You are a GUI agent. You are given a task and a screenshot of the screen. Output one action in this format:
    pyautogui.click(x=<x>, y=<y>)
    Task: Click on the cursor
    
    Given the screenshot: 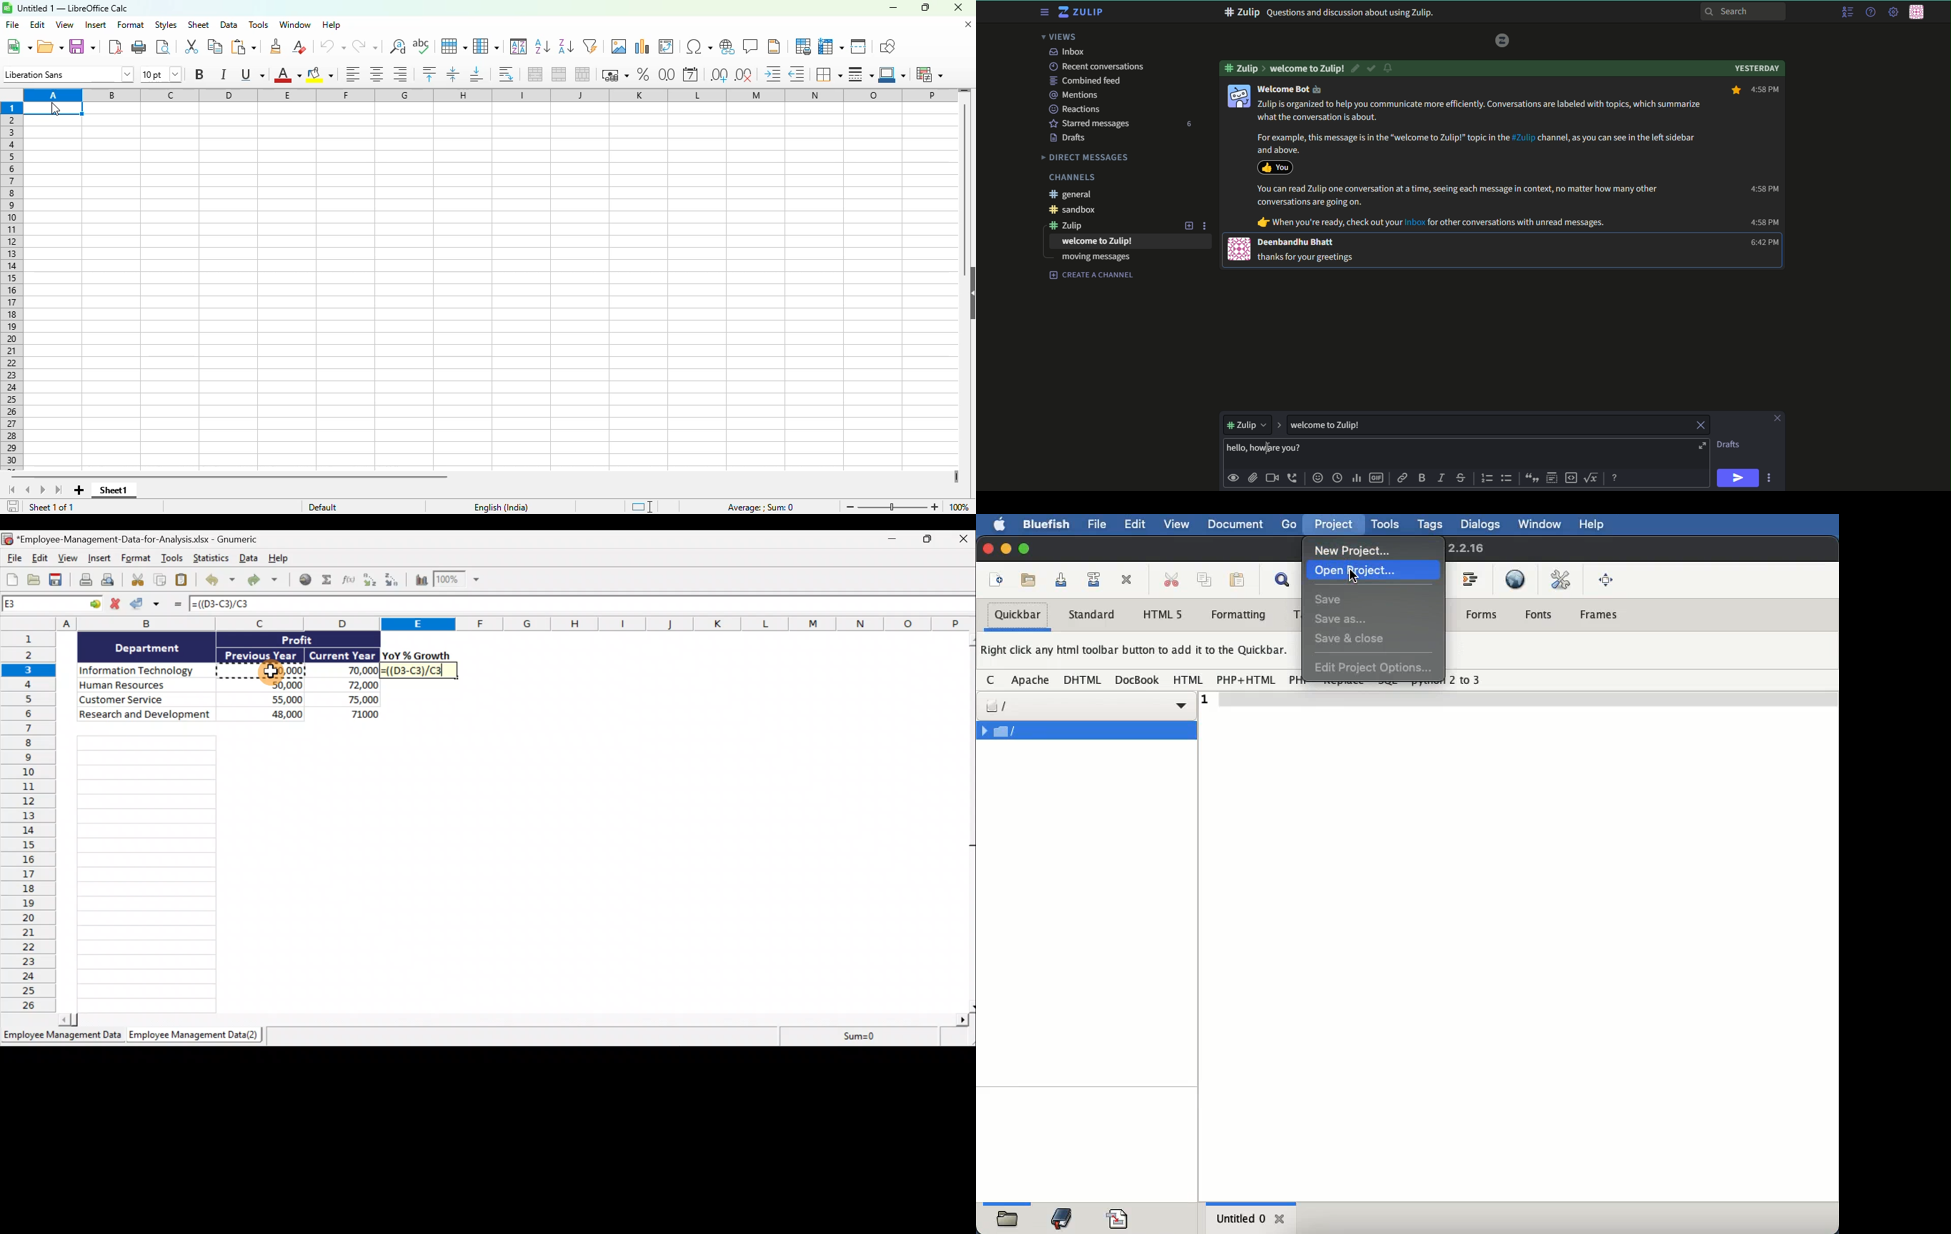 What is the action you would take?
    pyautogui.click(x=1352, y=578)
    